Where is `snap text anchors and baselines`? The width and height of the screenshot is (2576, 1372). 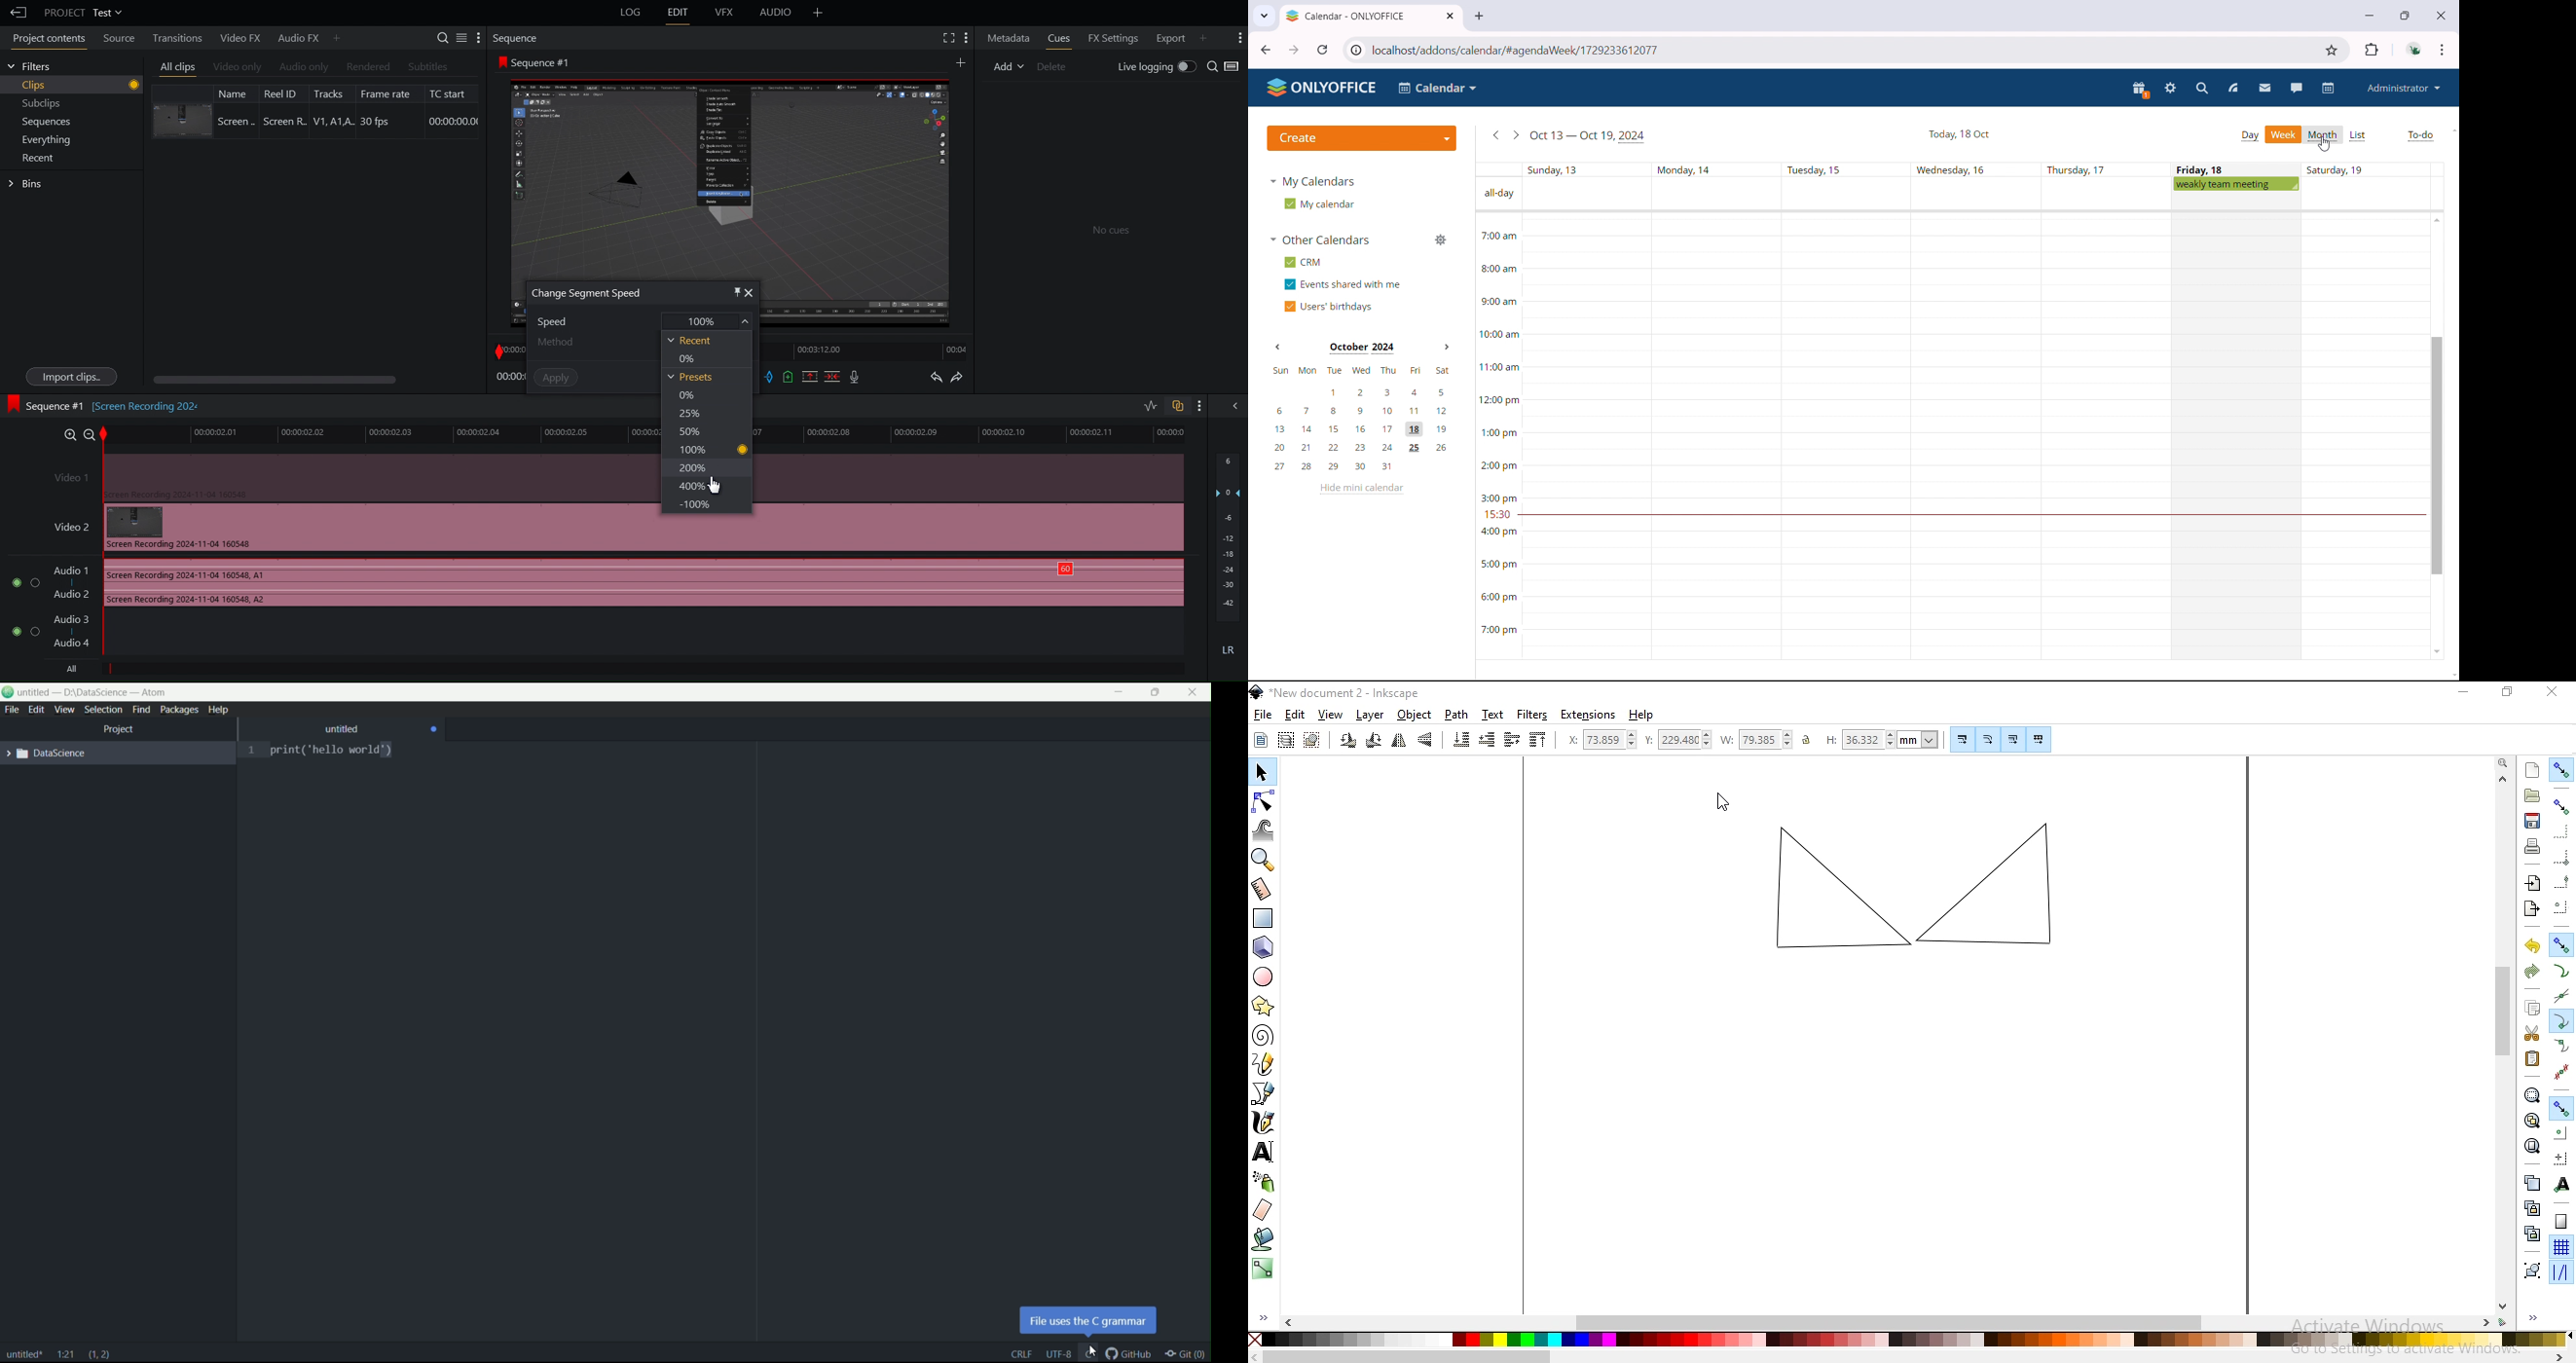
snap text anchors and baselines is located at coordinates (2562, 1183).